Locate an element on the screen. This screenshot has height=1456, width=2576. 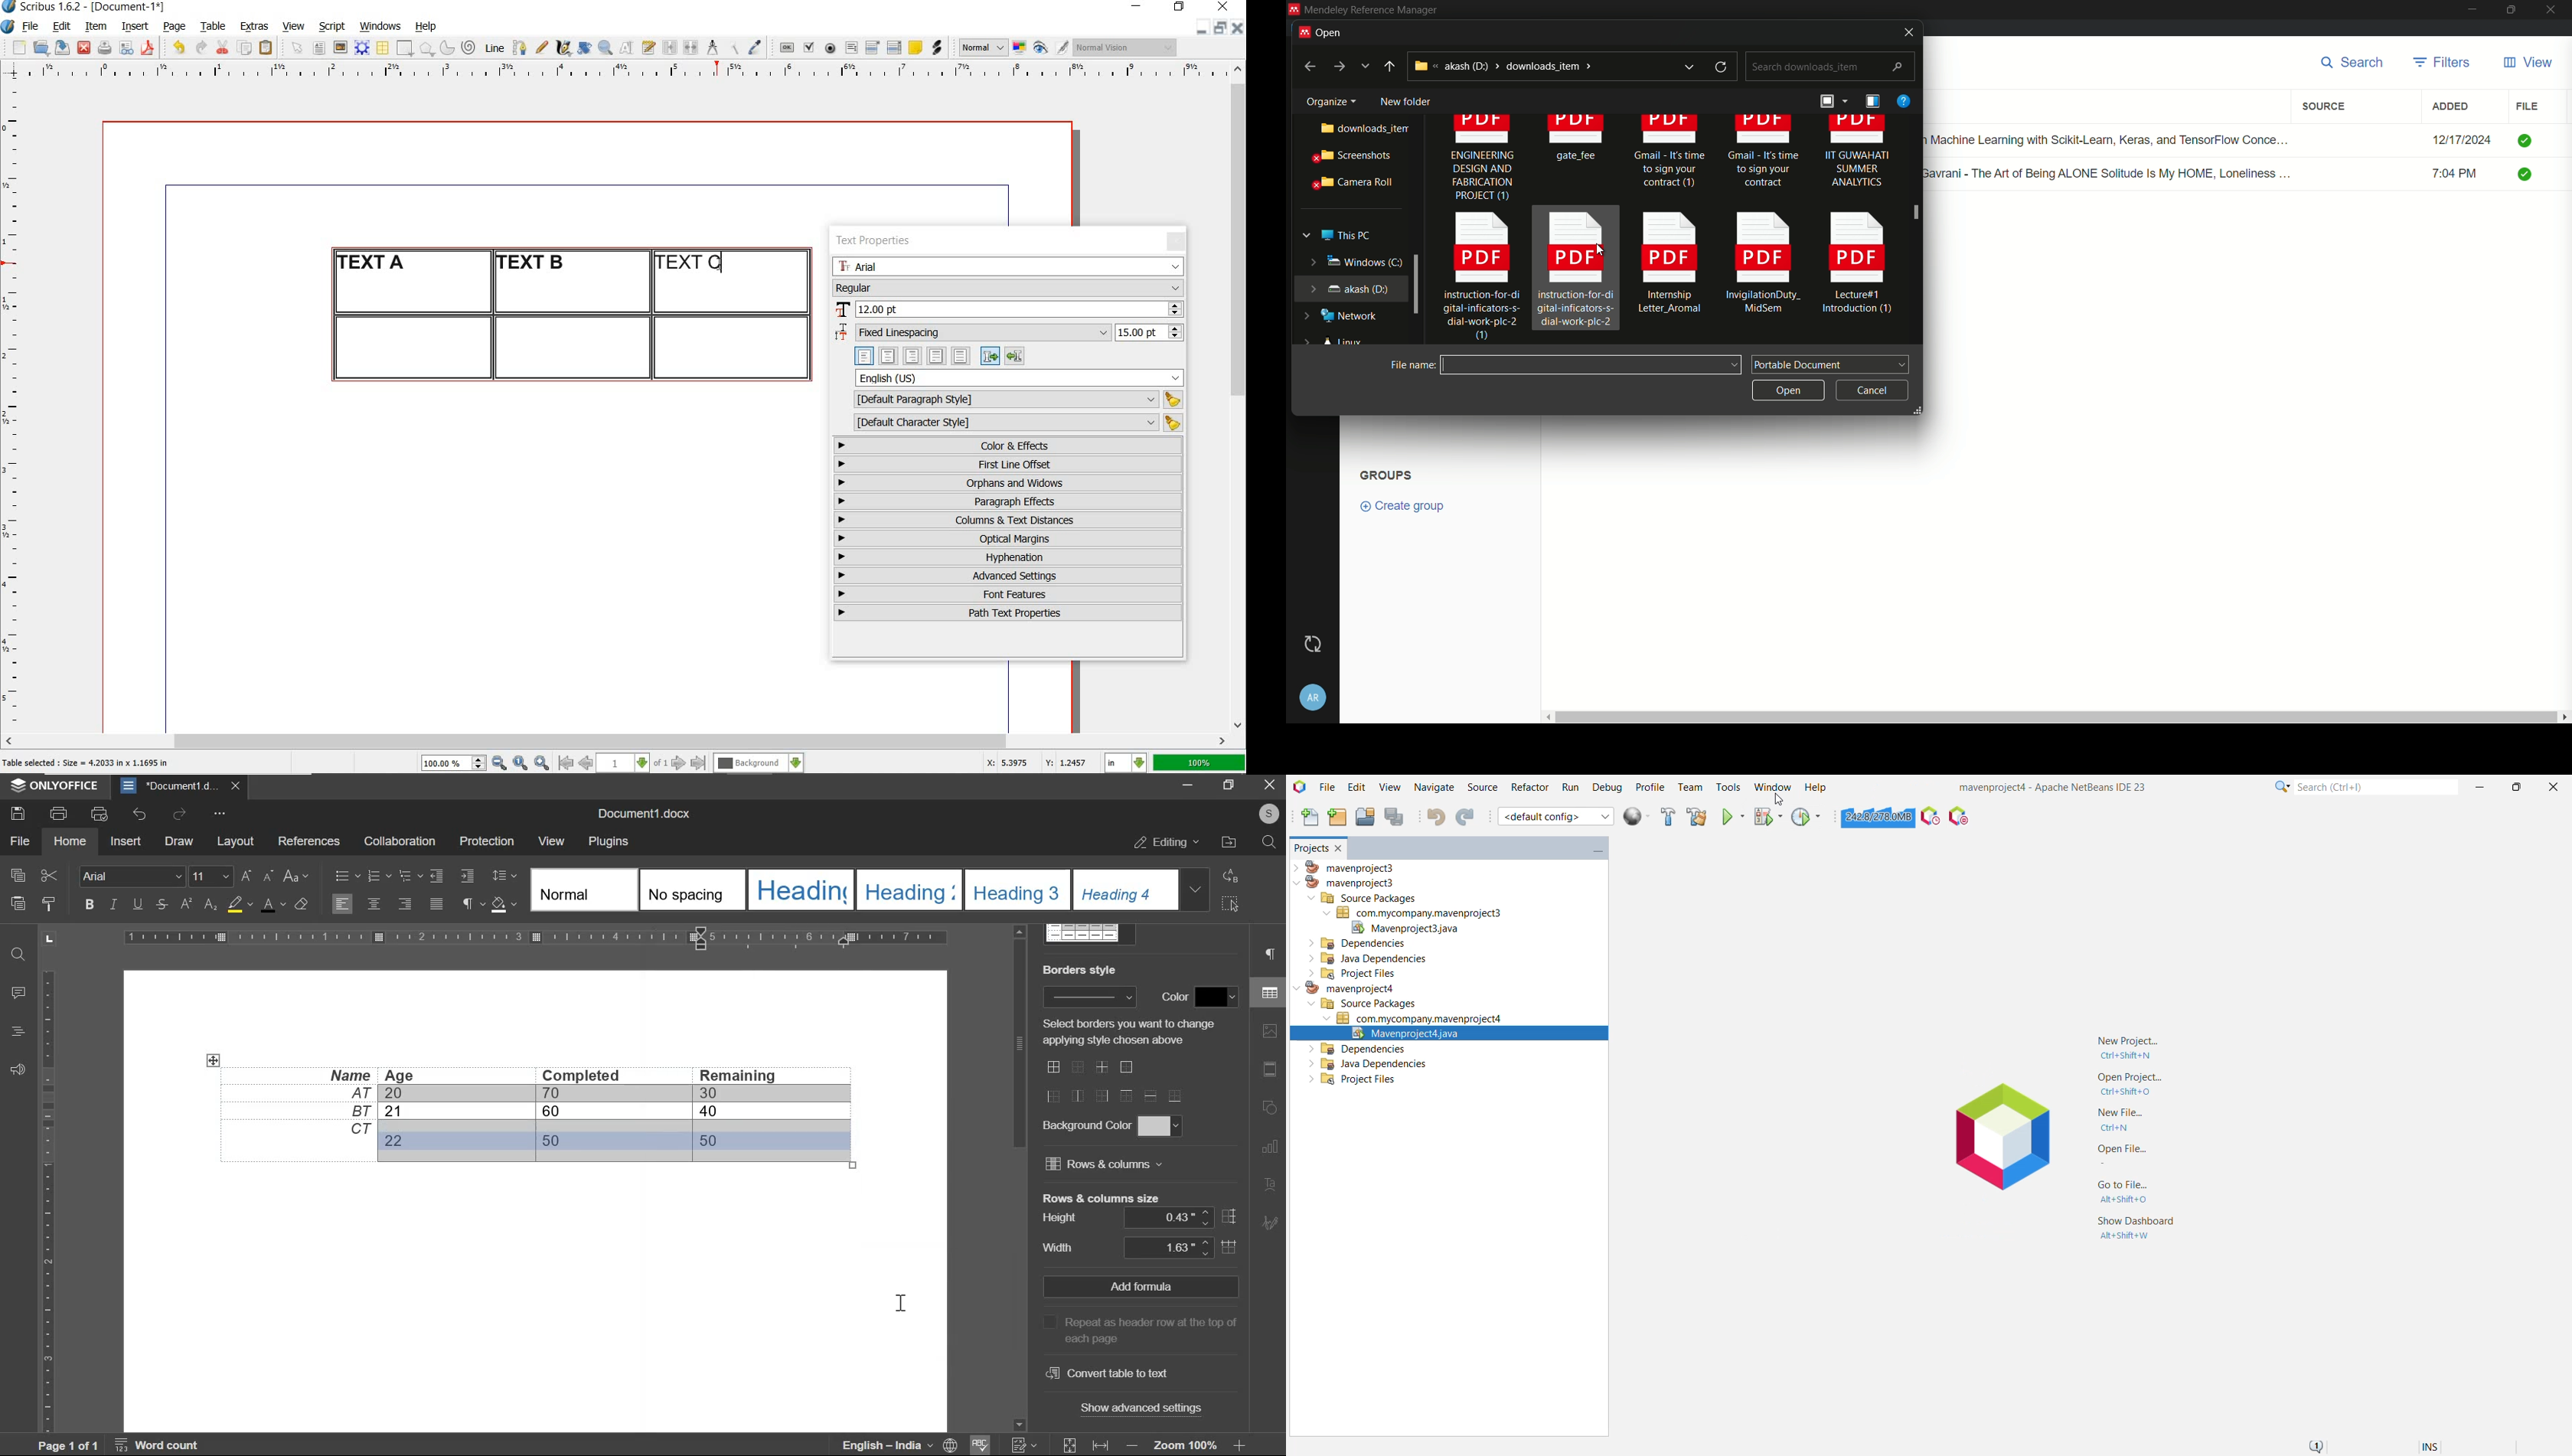
text frame is located at coordinates (318, 49).